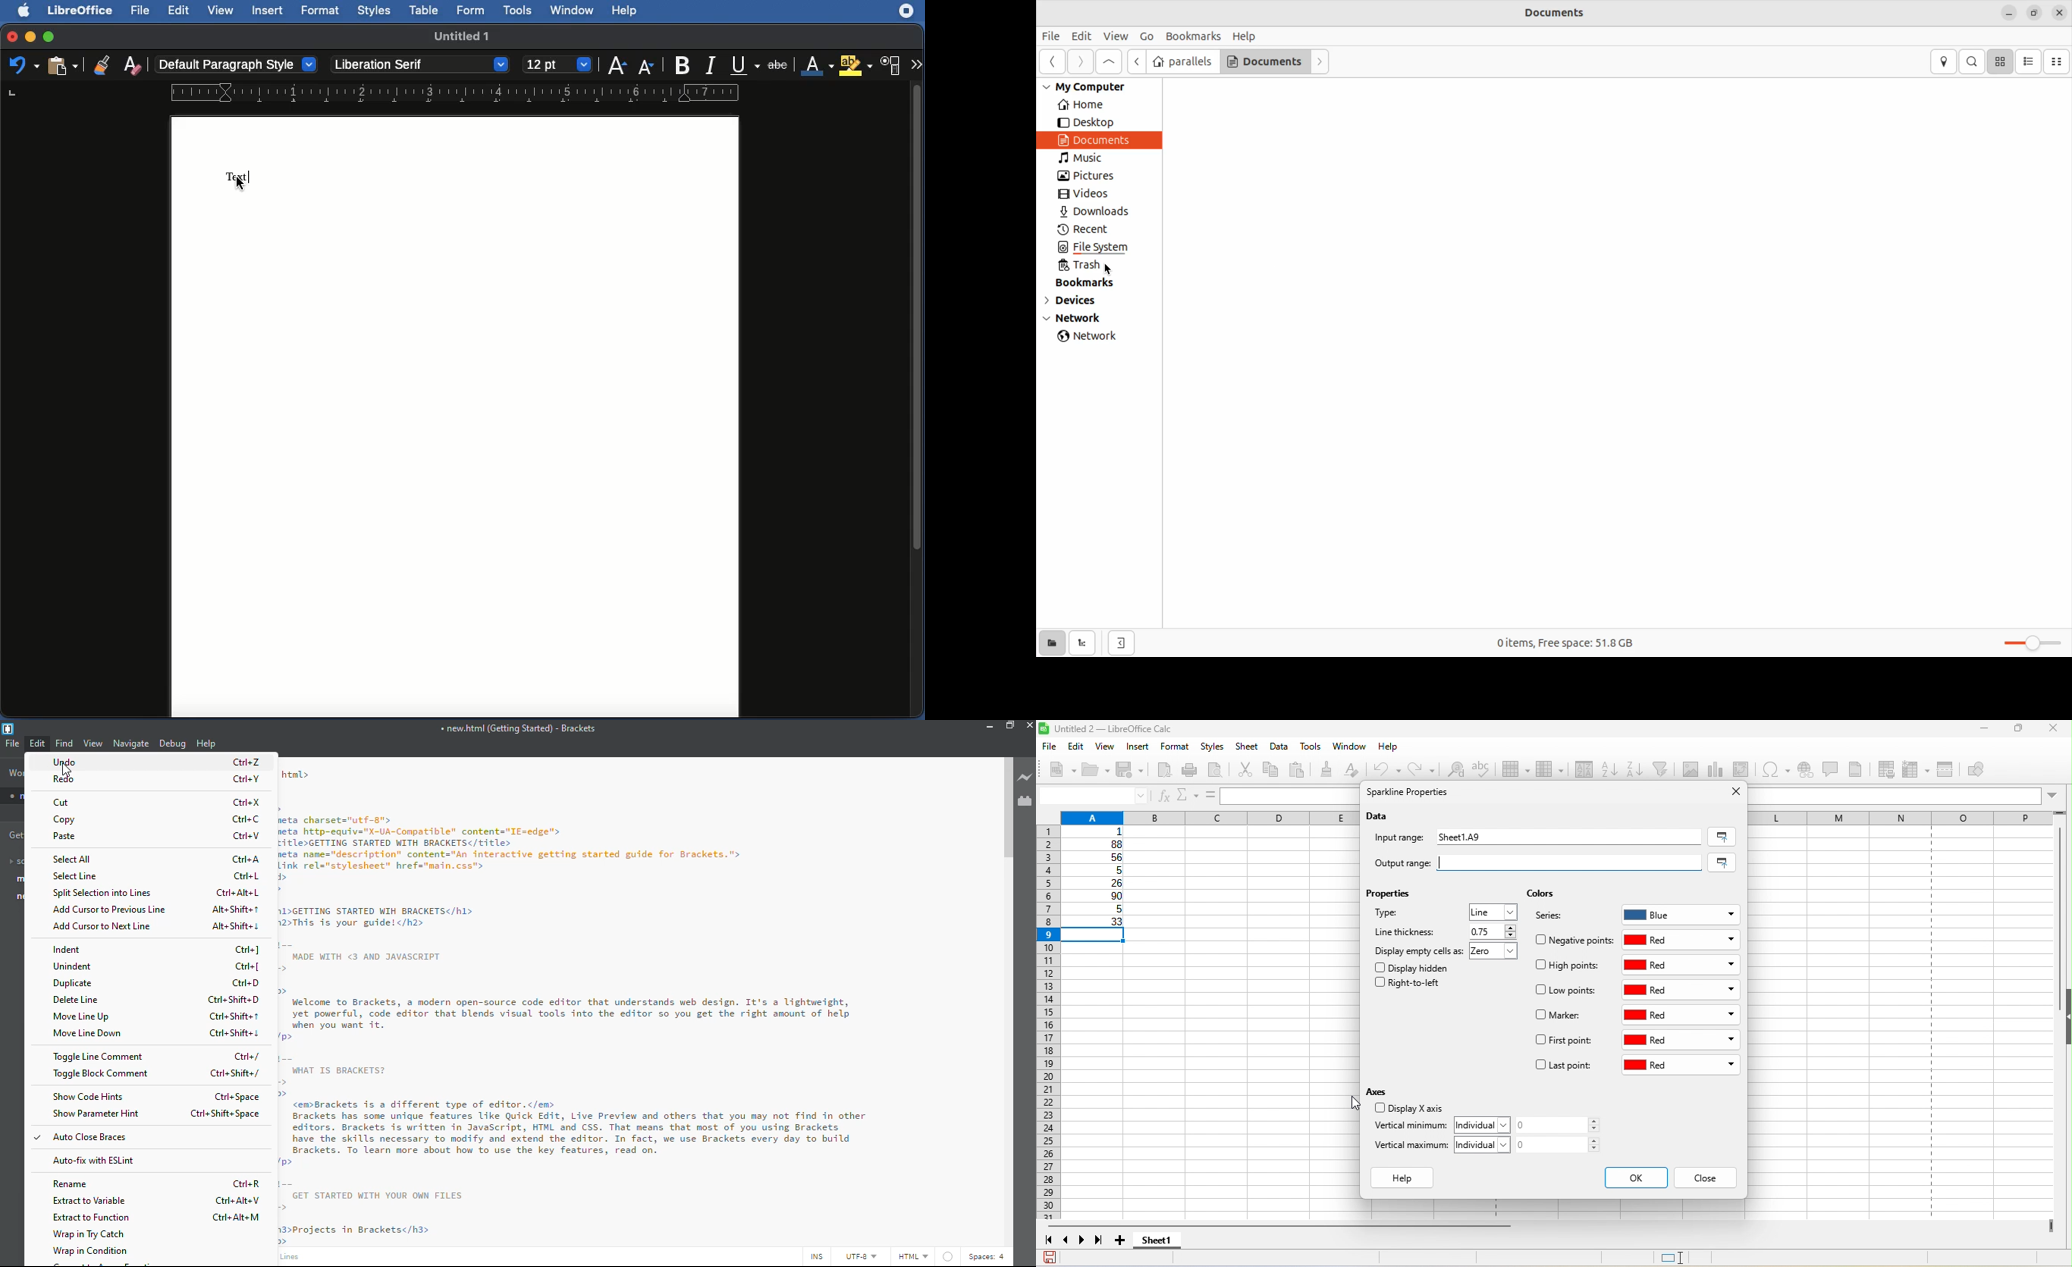 The width and height of the screenshot is (2072, 1288). Describe the element at coordinates (1830, 769) in the screenshot. I see `comment` at that location.